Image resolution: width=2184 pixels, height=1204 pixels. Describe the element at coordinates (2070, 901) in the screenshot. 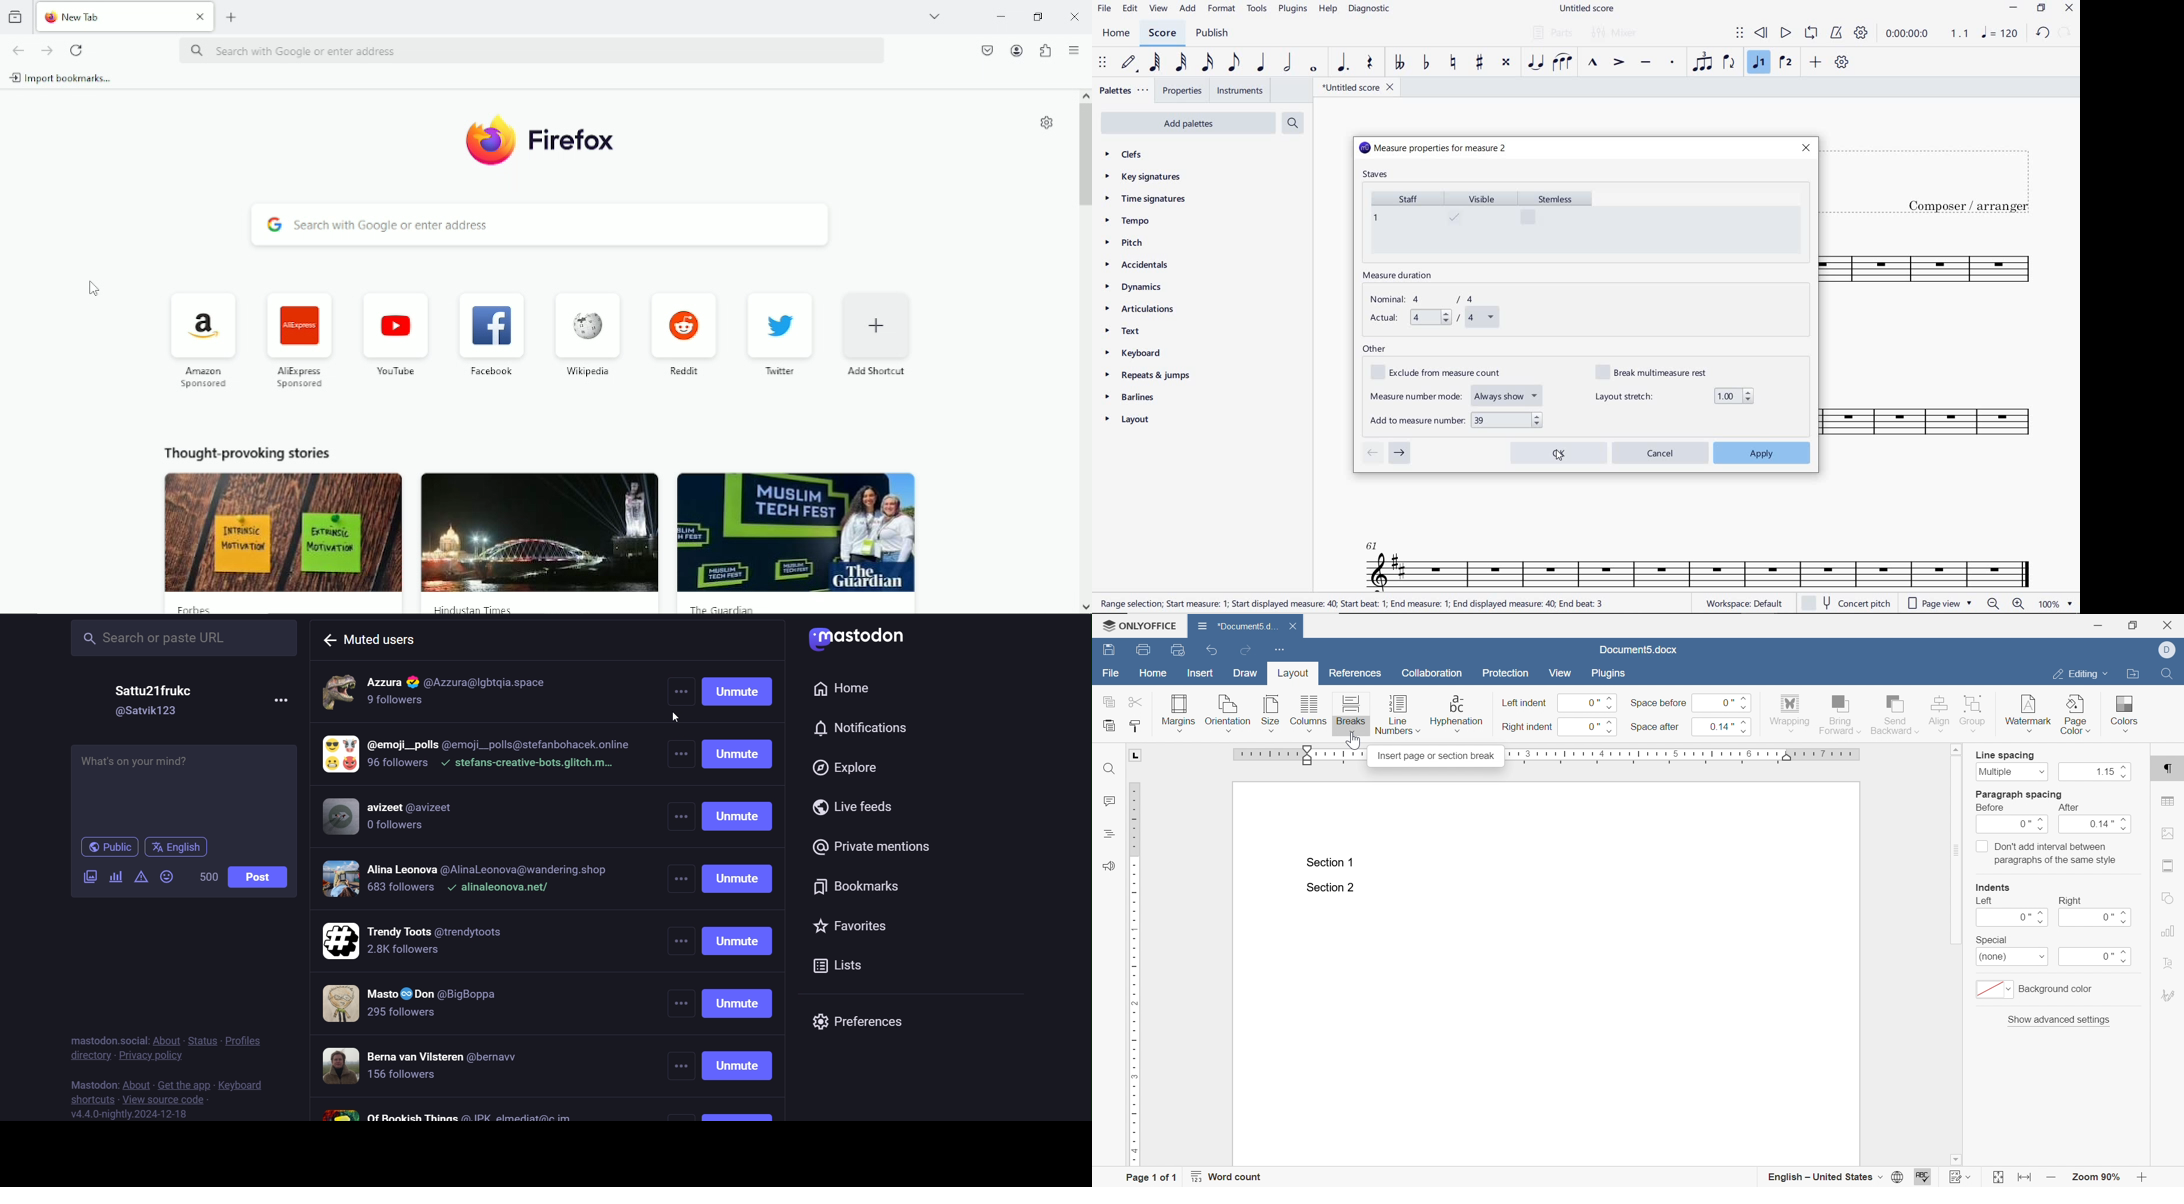

I see `right` at that location.